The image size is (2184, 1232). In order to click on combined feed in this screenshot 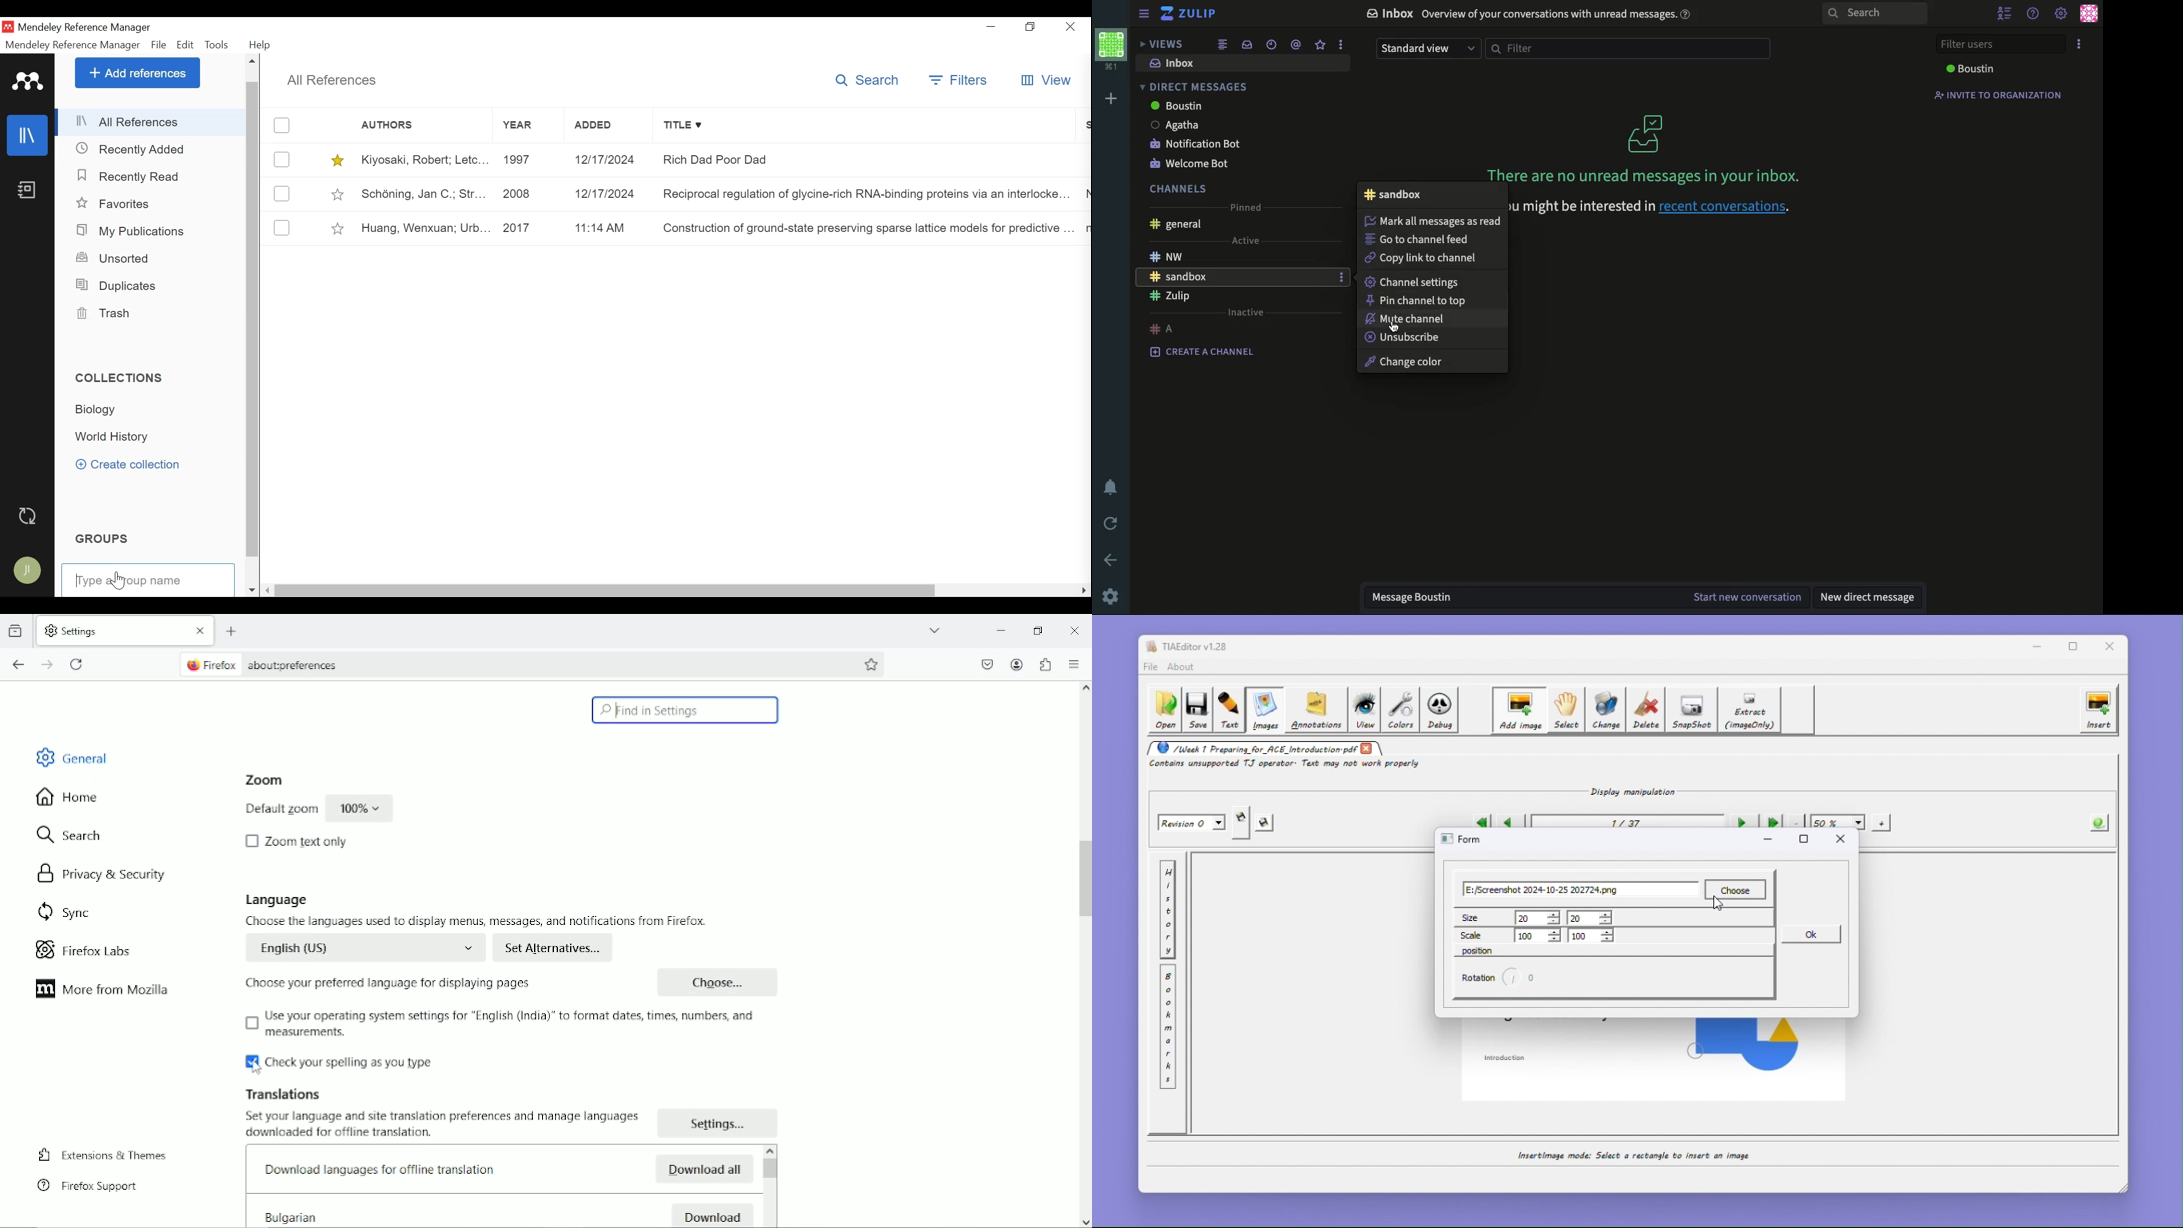, I will do `click(1224, 45)`.